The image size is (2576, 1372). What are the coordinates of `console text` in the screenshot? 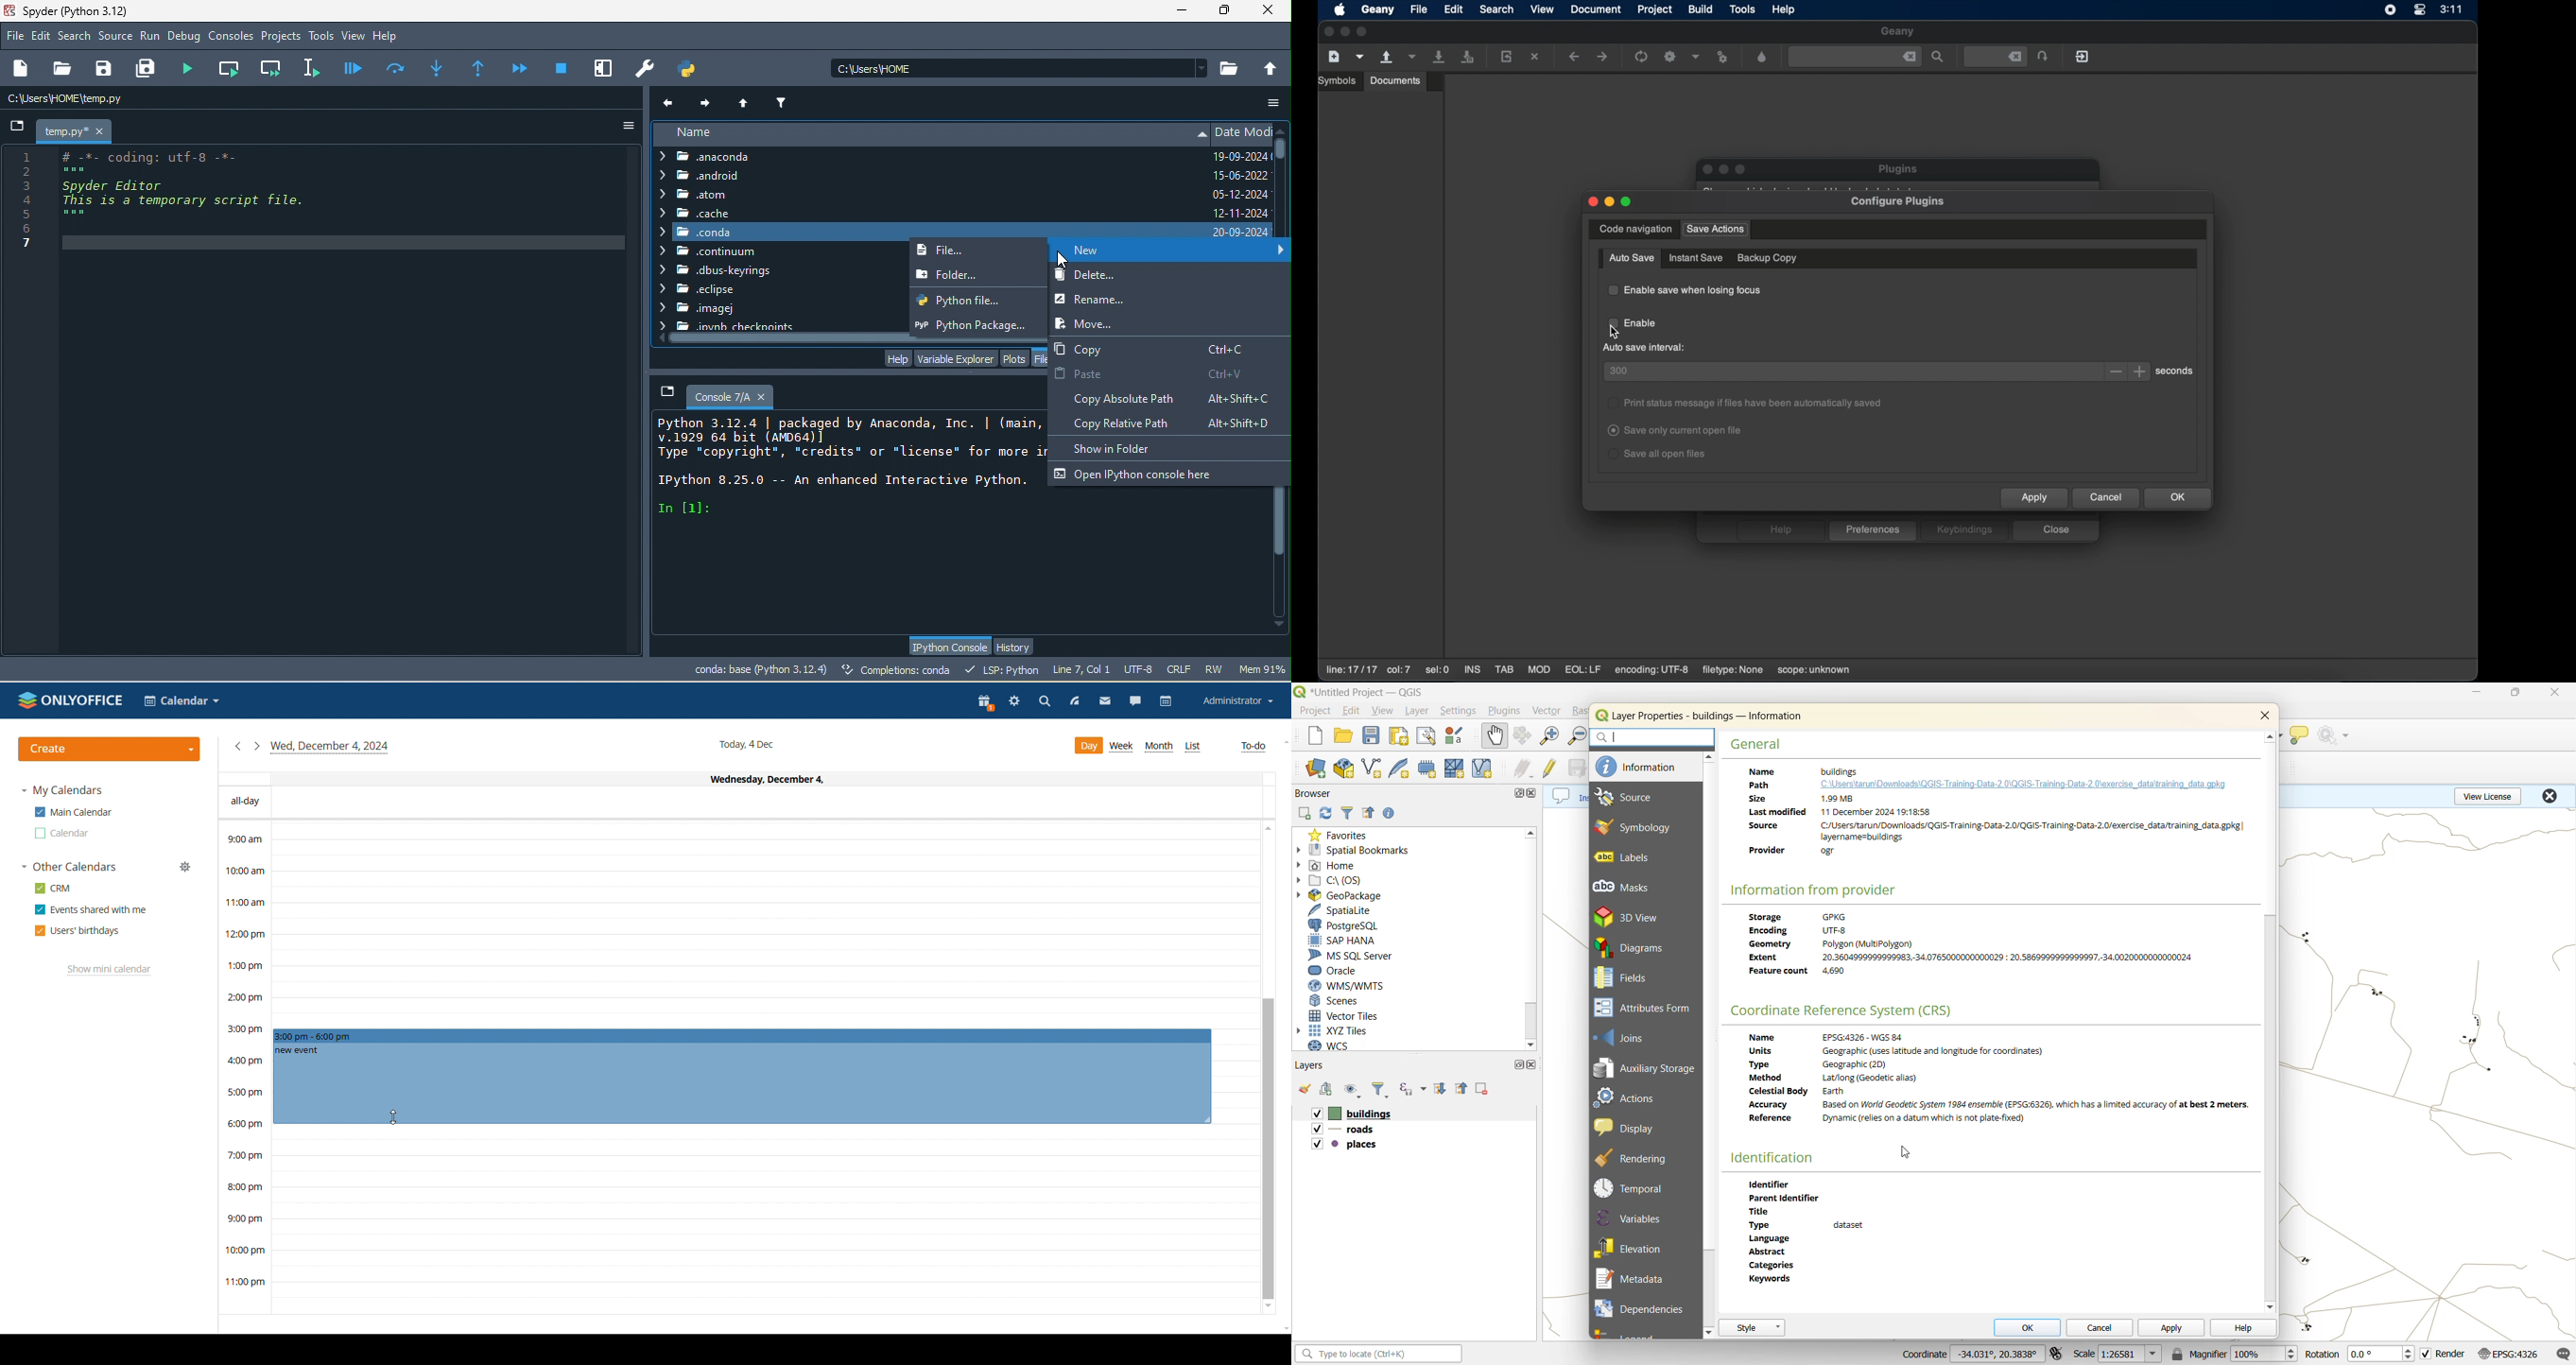 It's located at (849, 466).